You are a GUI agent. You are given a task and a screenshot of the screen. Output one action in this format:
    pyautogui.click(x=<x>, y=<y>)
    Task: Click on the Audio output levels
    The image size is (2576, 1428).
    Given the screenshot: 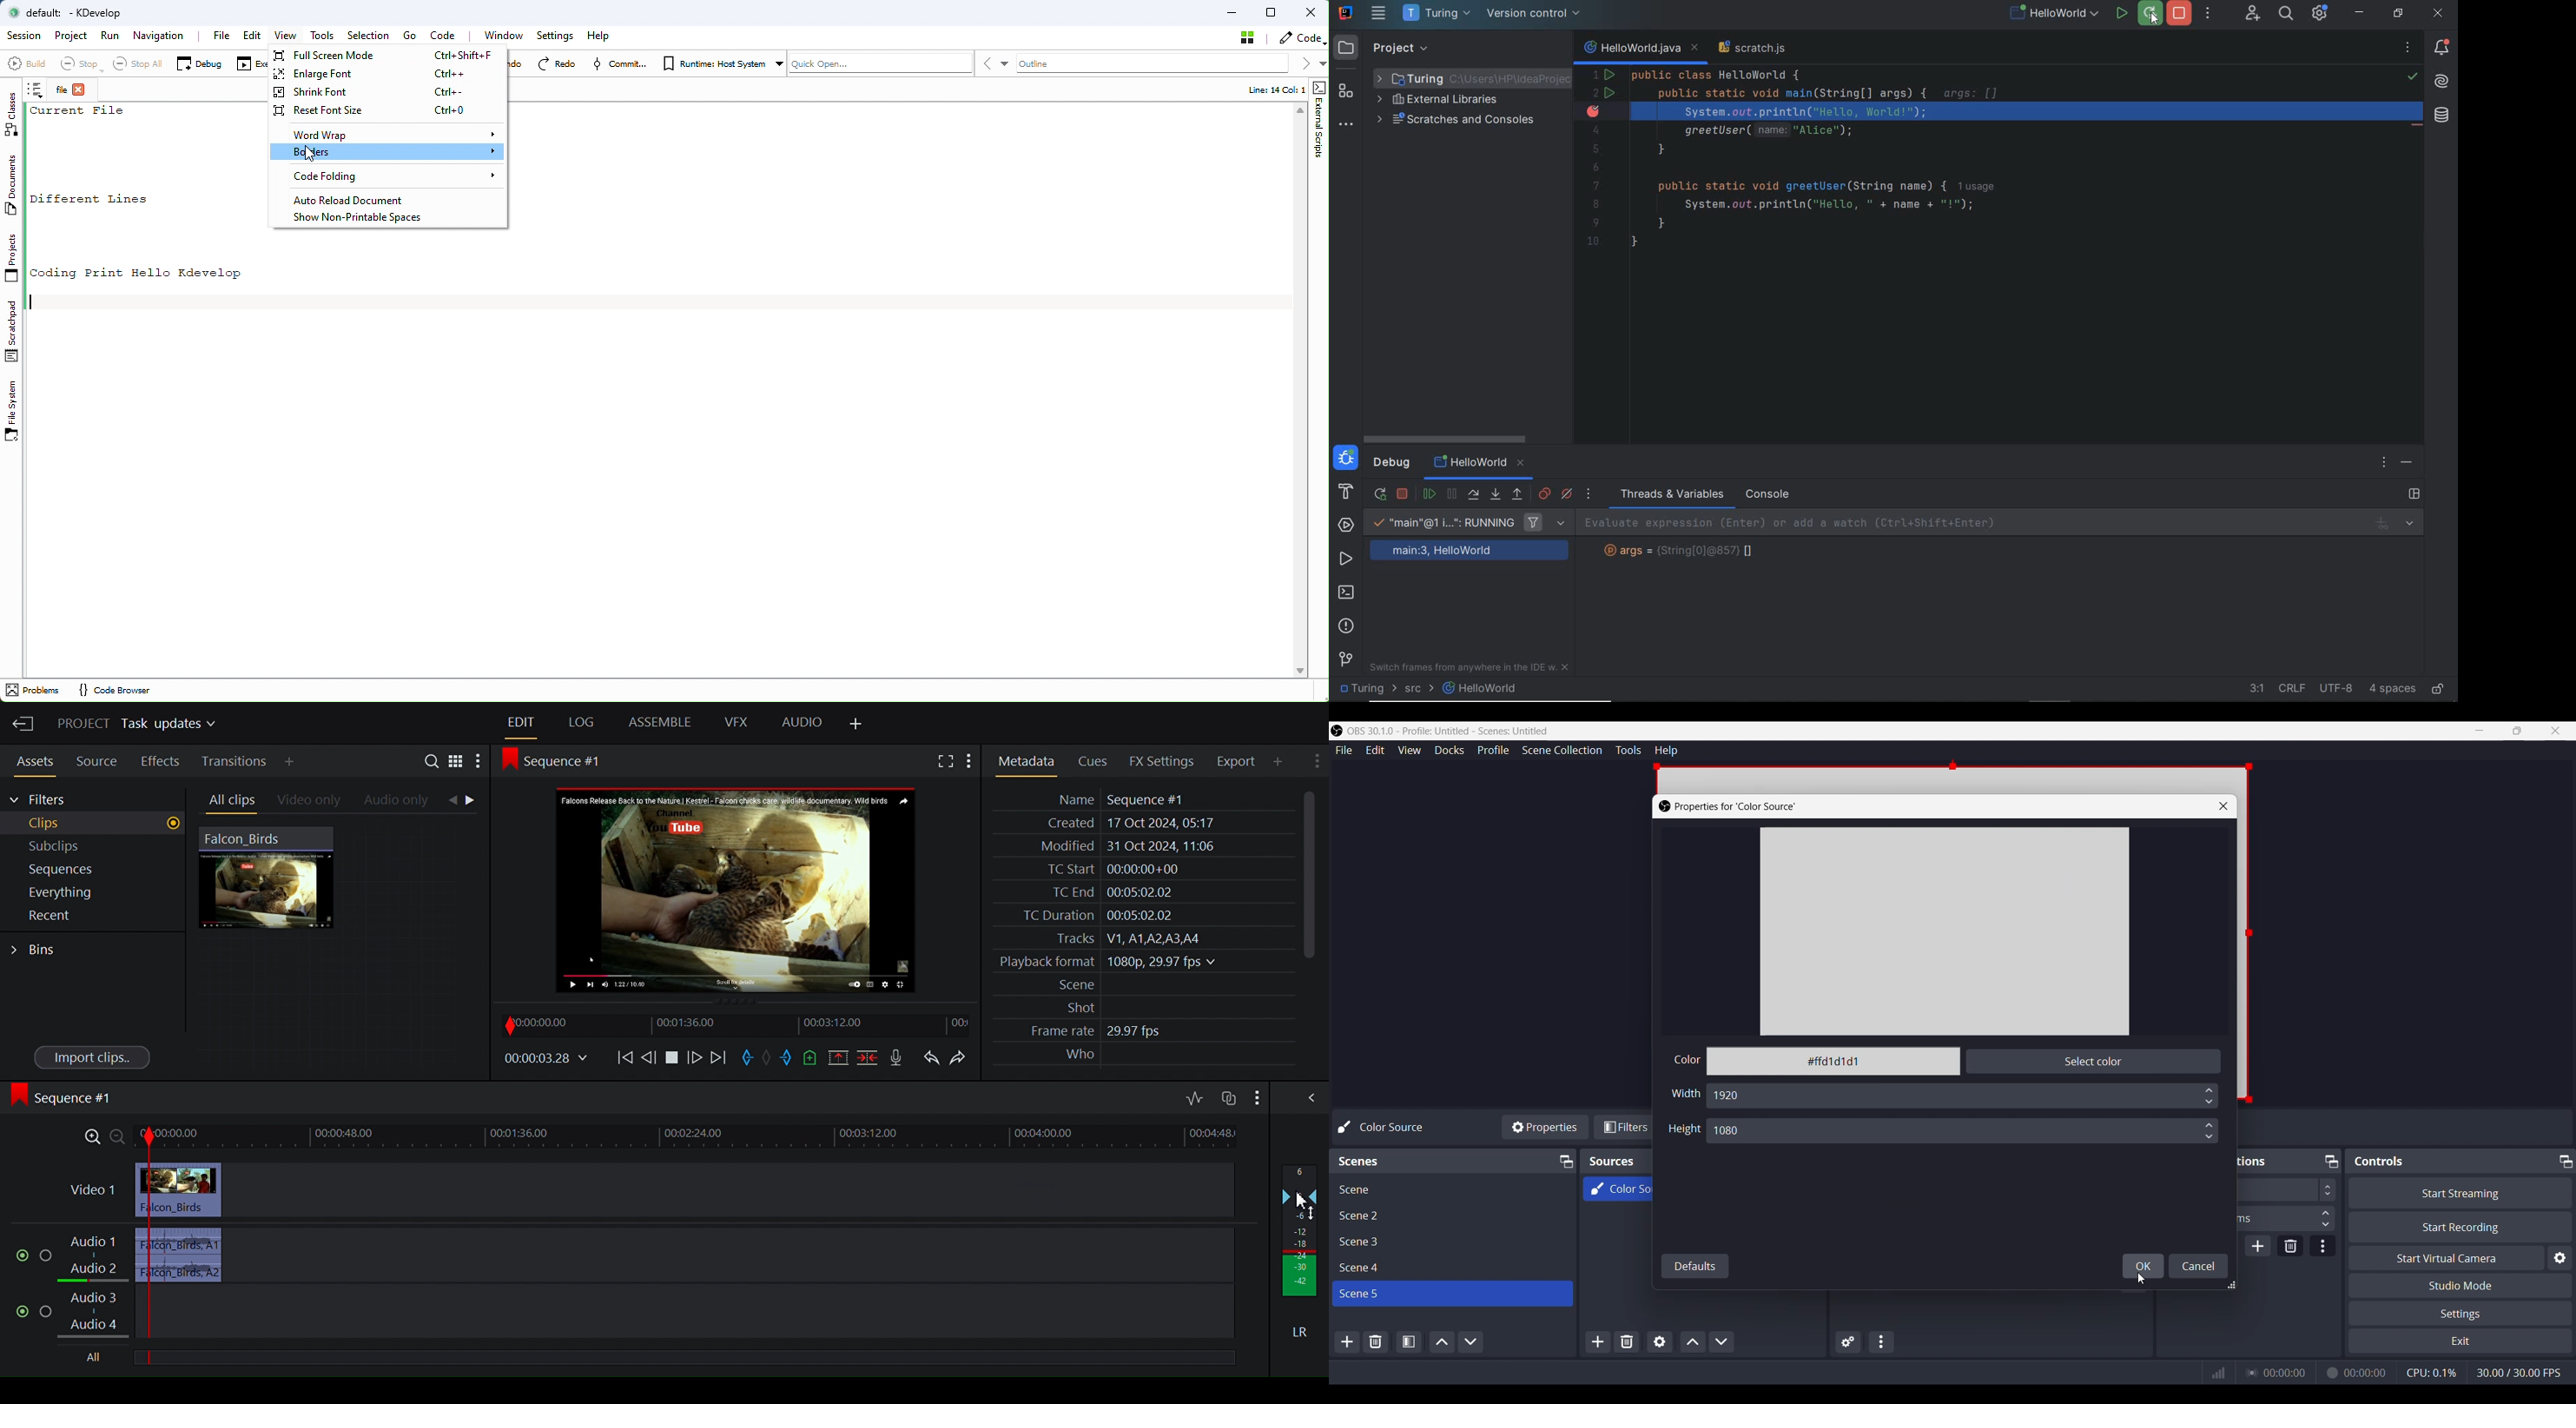 What is the action you would take?
    pyautogui.click(x=1300, y=1232)
    